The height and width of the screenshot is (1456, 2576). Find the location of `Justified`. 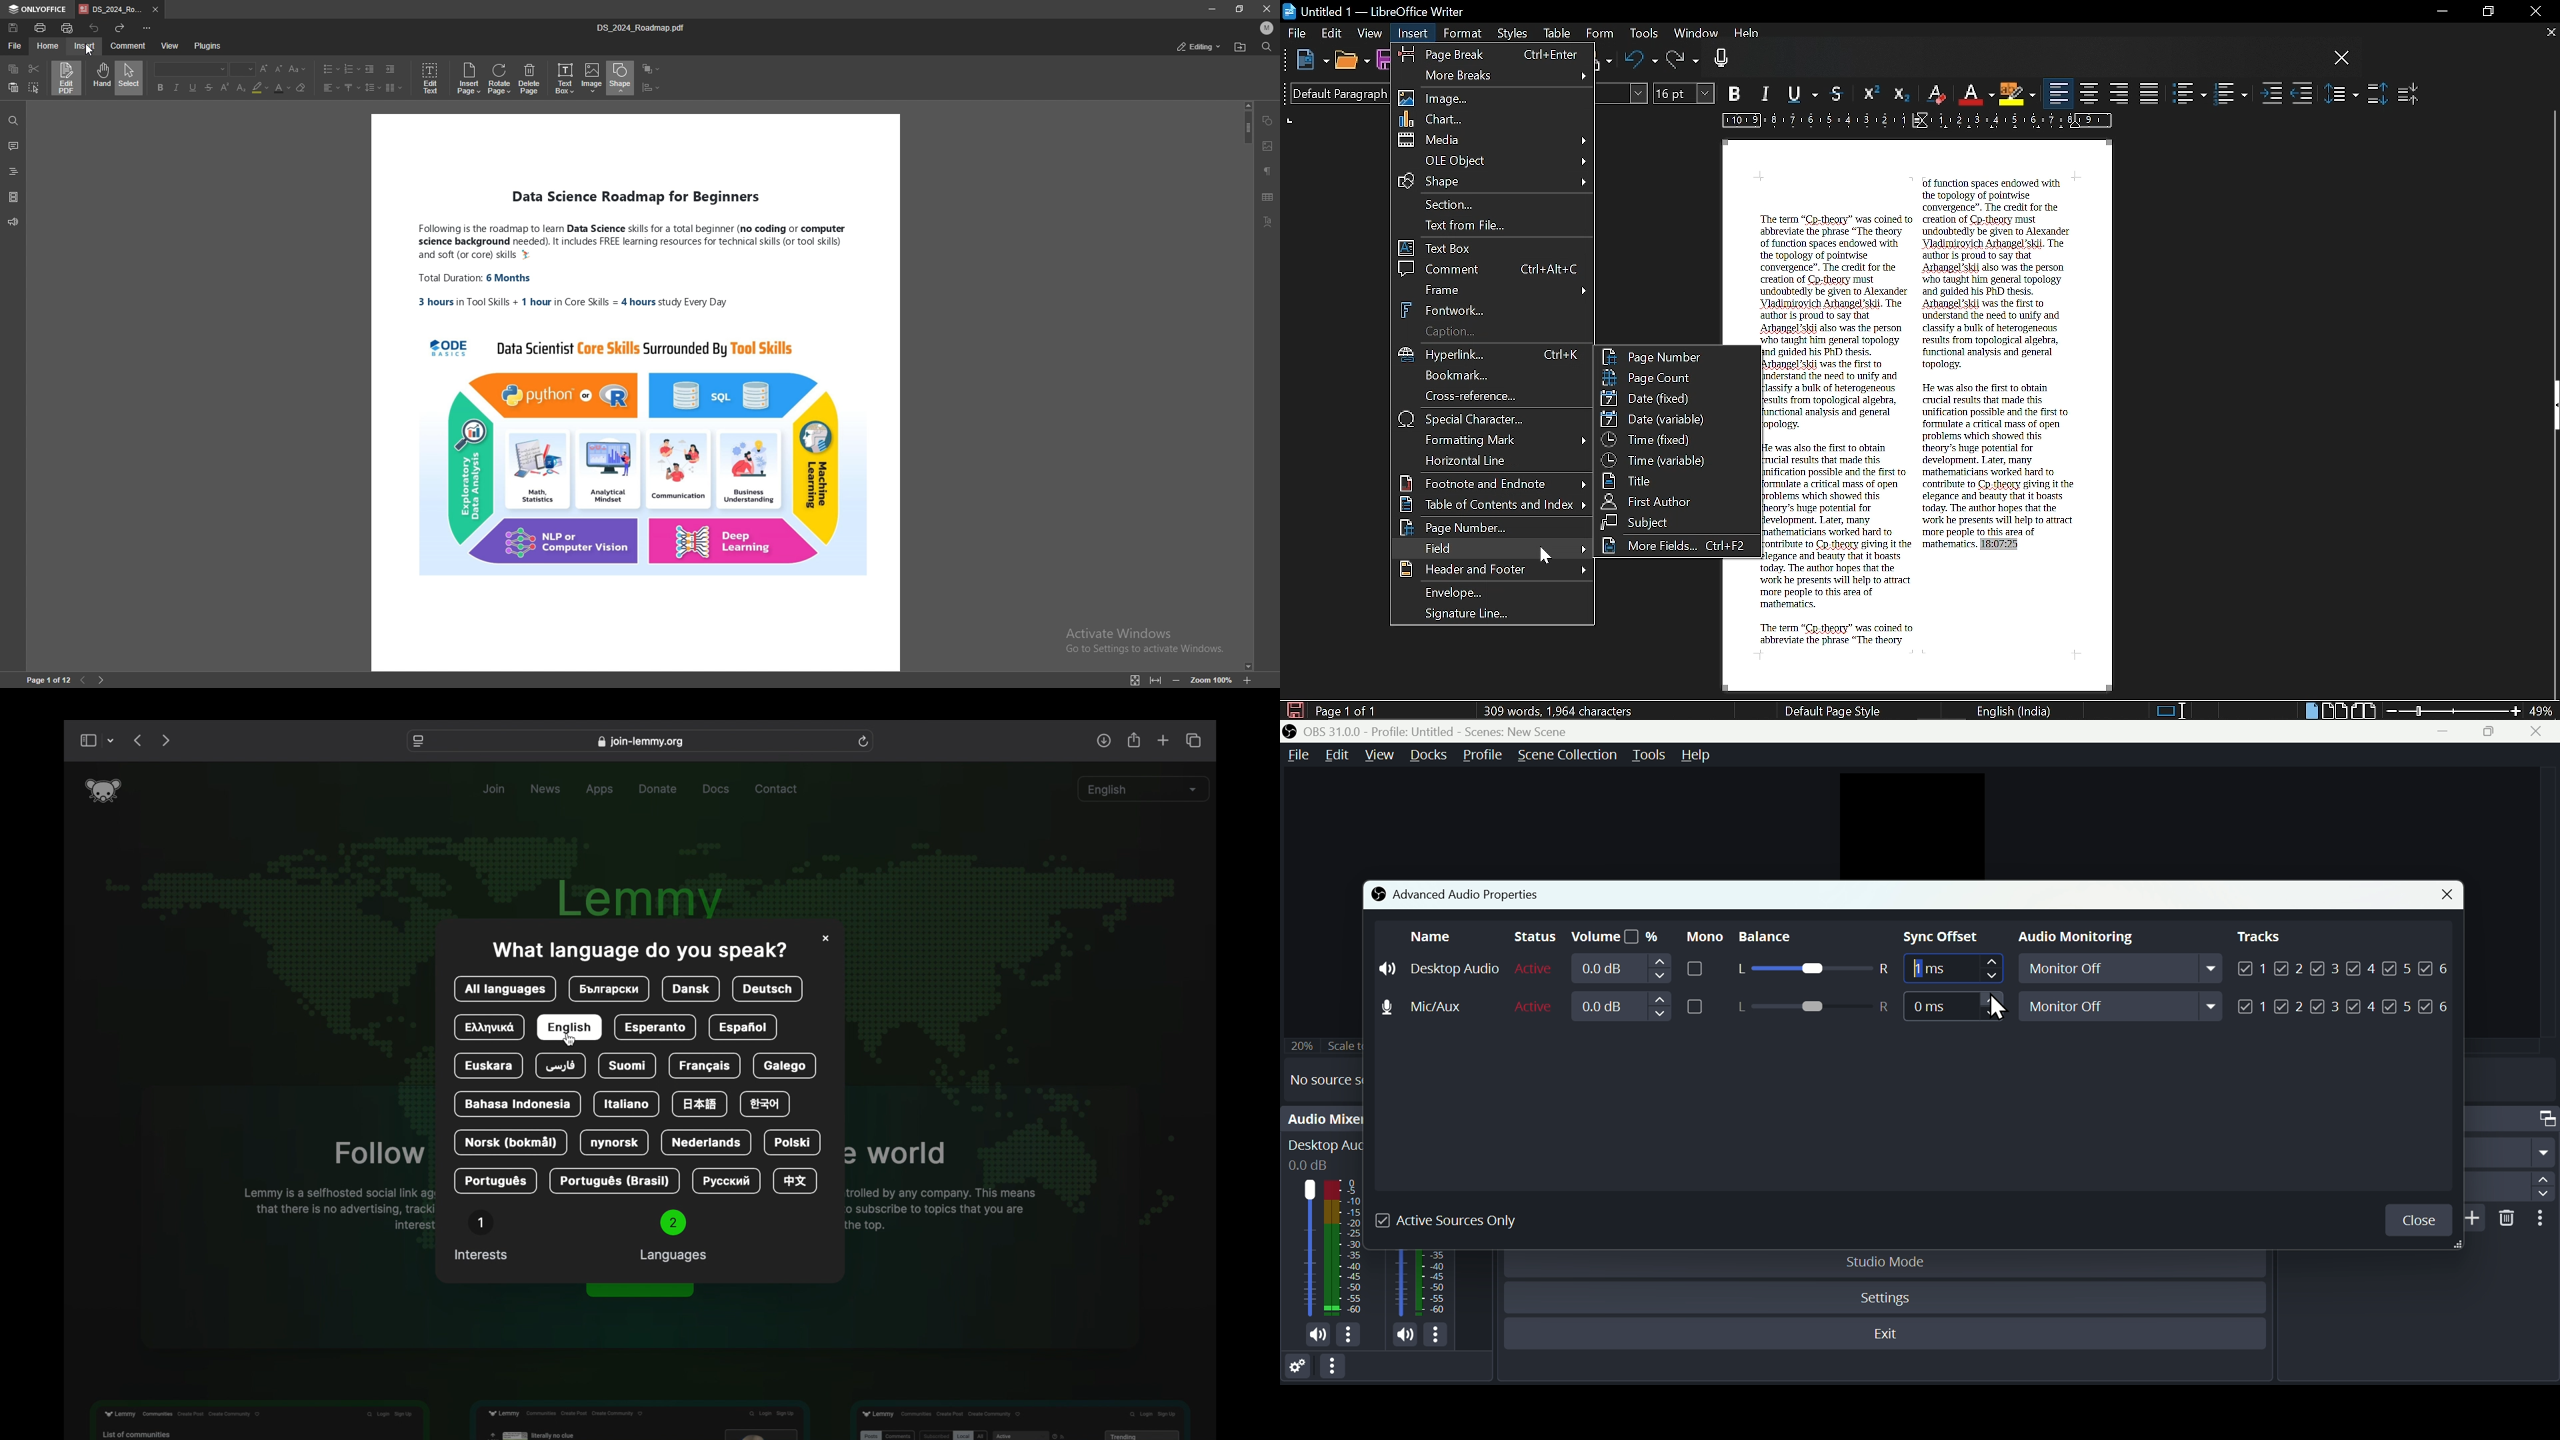

Justified is located at coordinates (2150, 93).